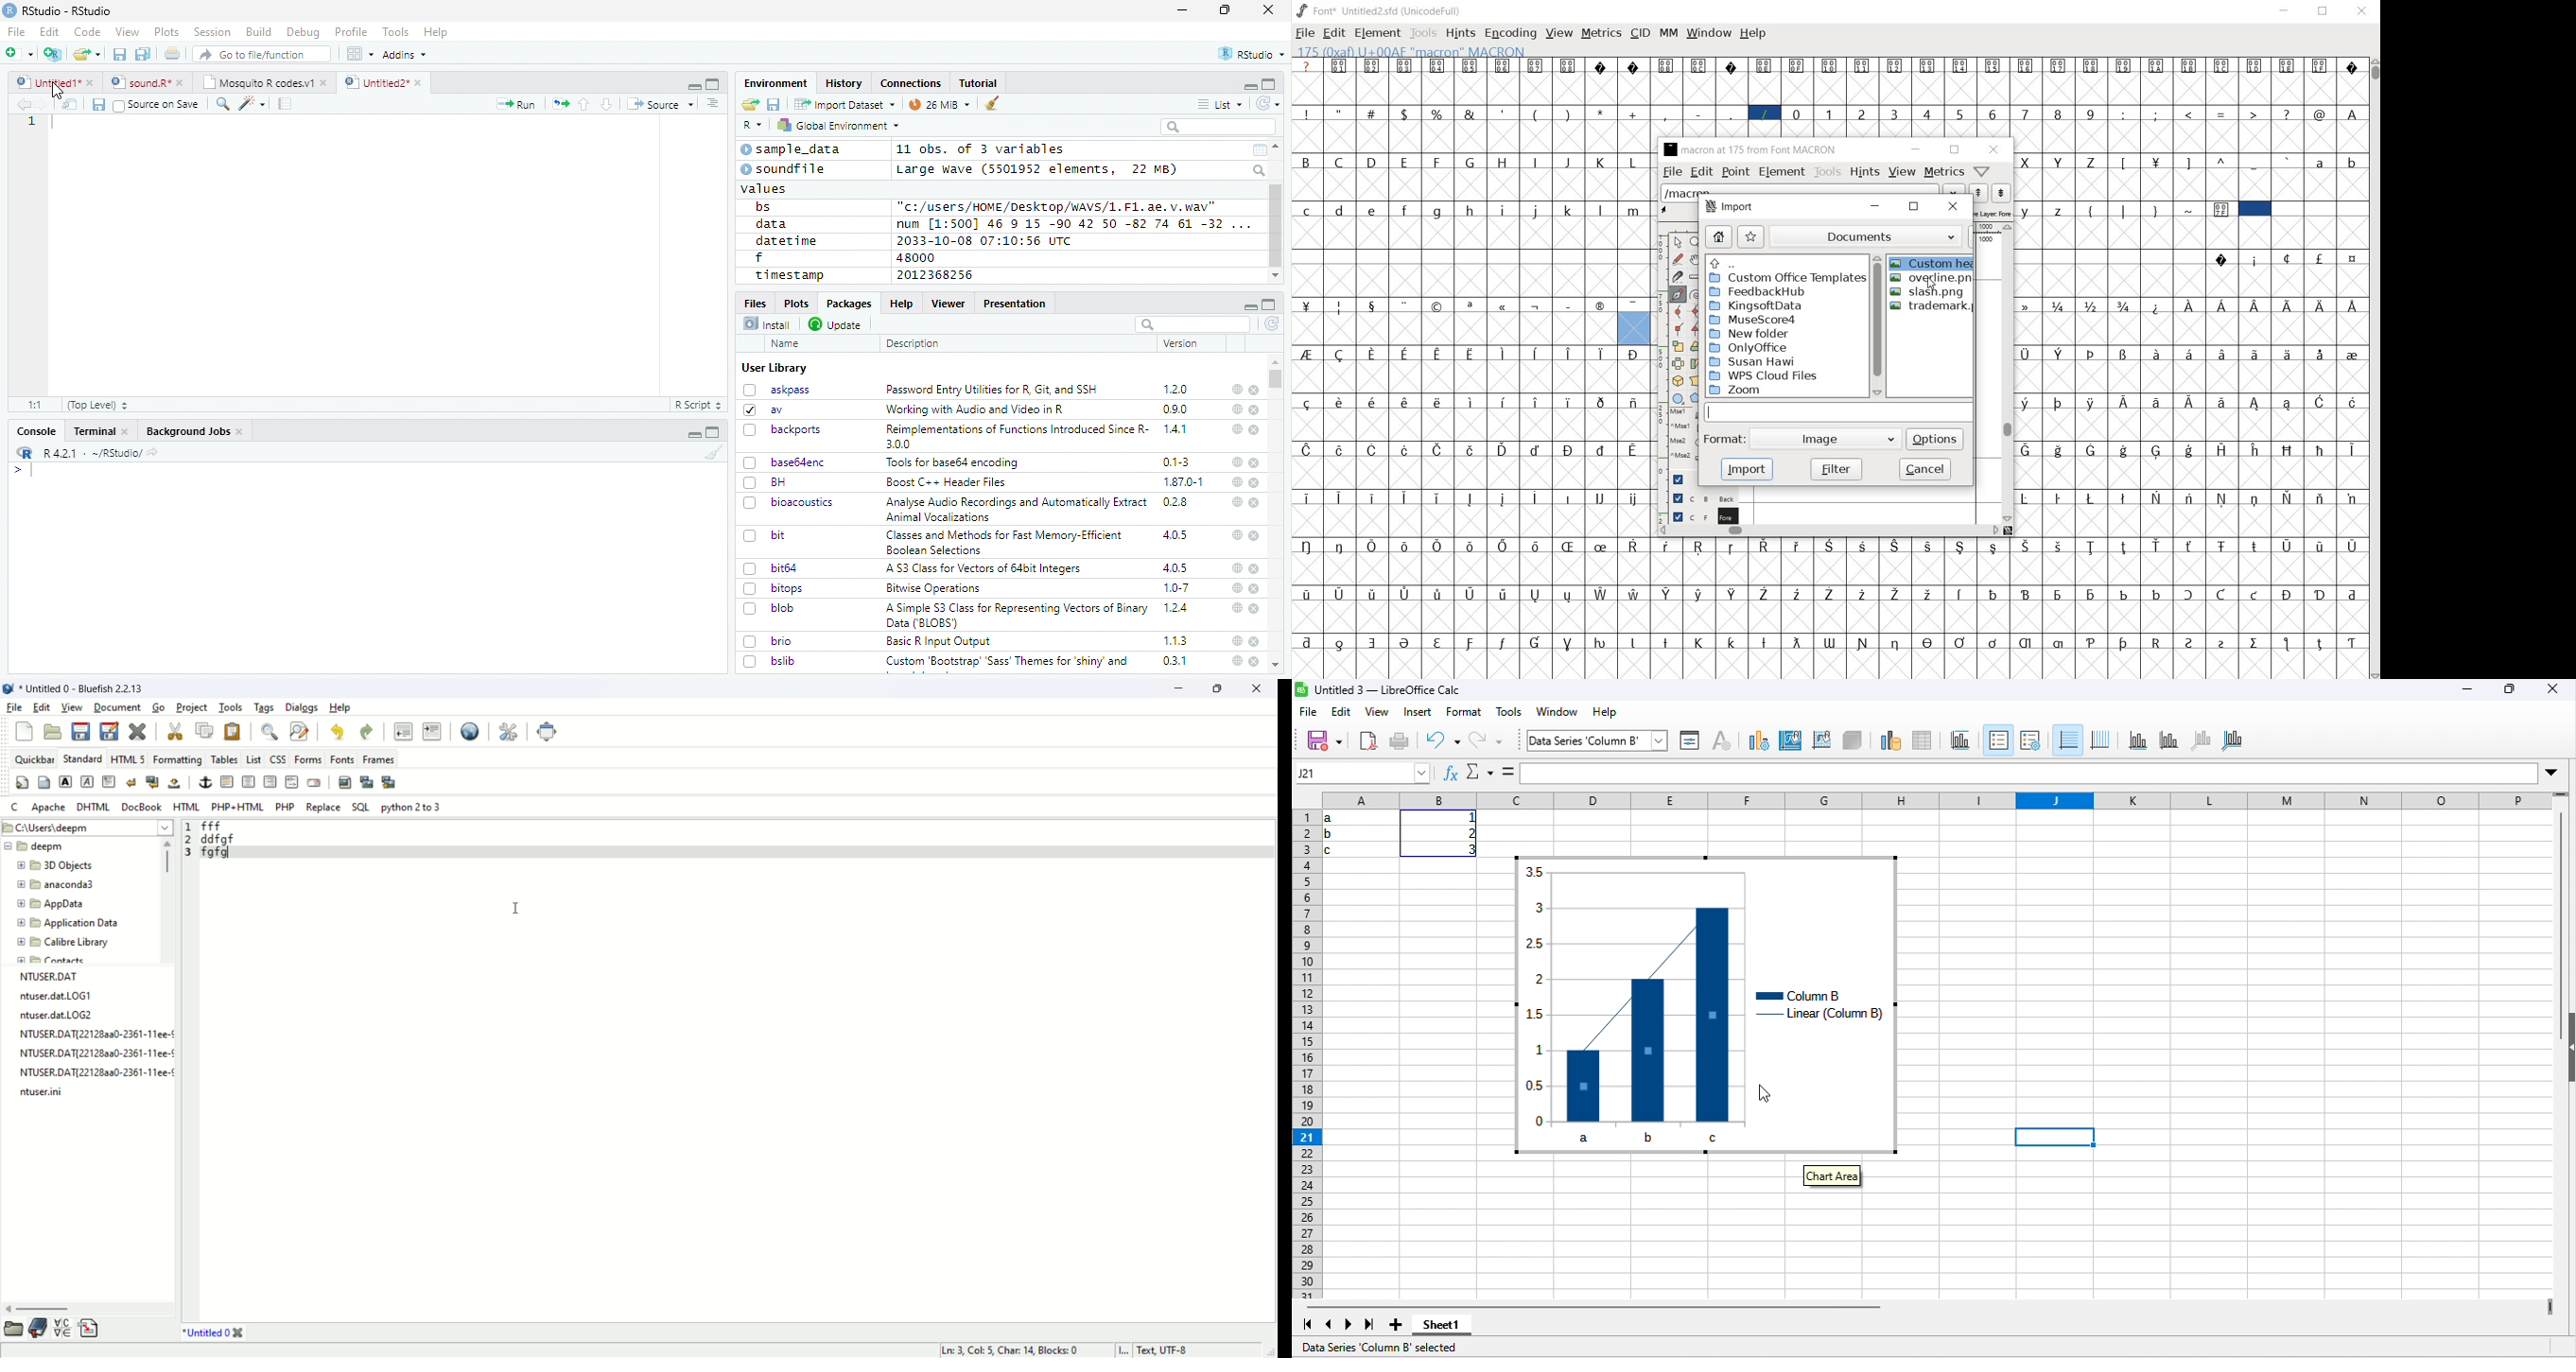 The width and height of the screenshot is (2576, 1372). I want to click on Re-run the previous code region, so click(559, 105).